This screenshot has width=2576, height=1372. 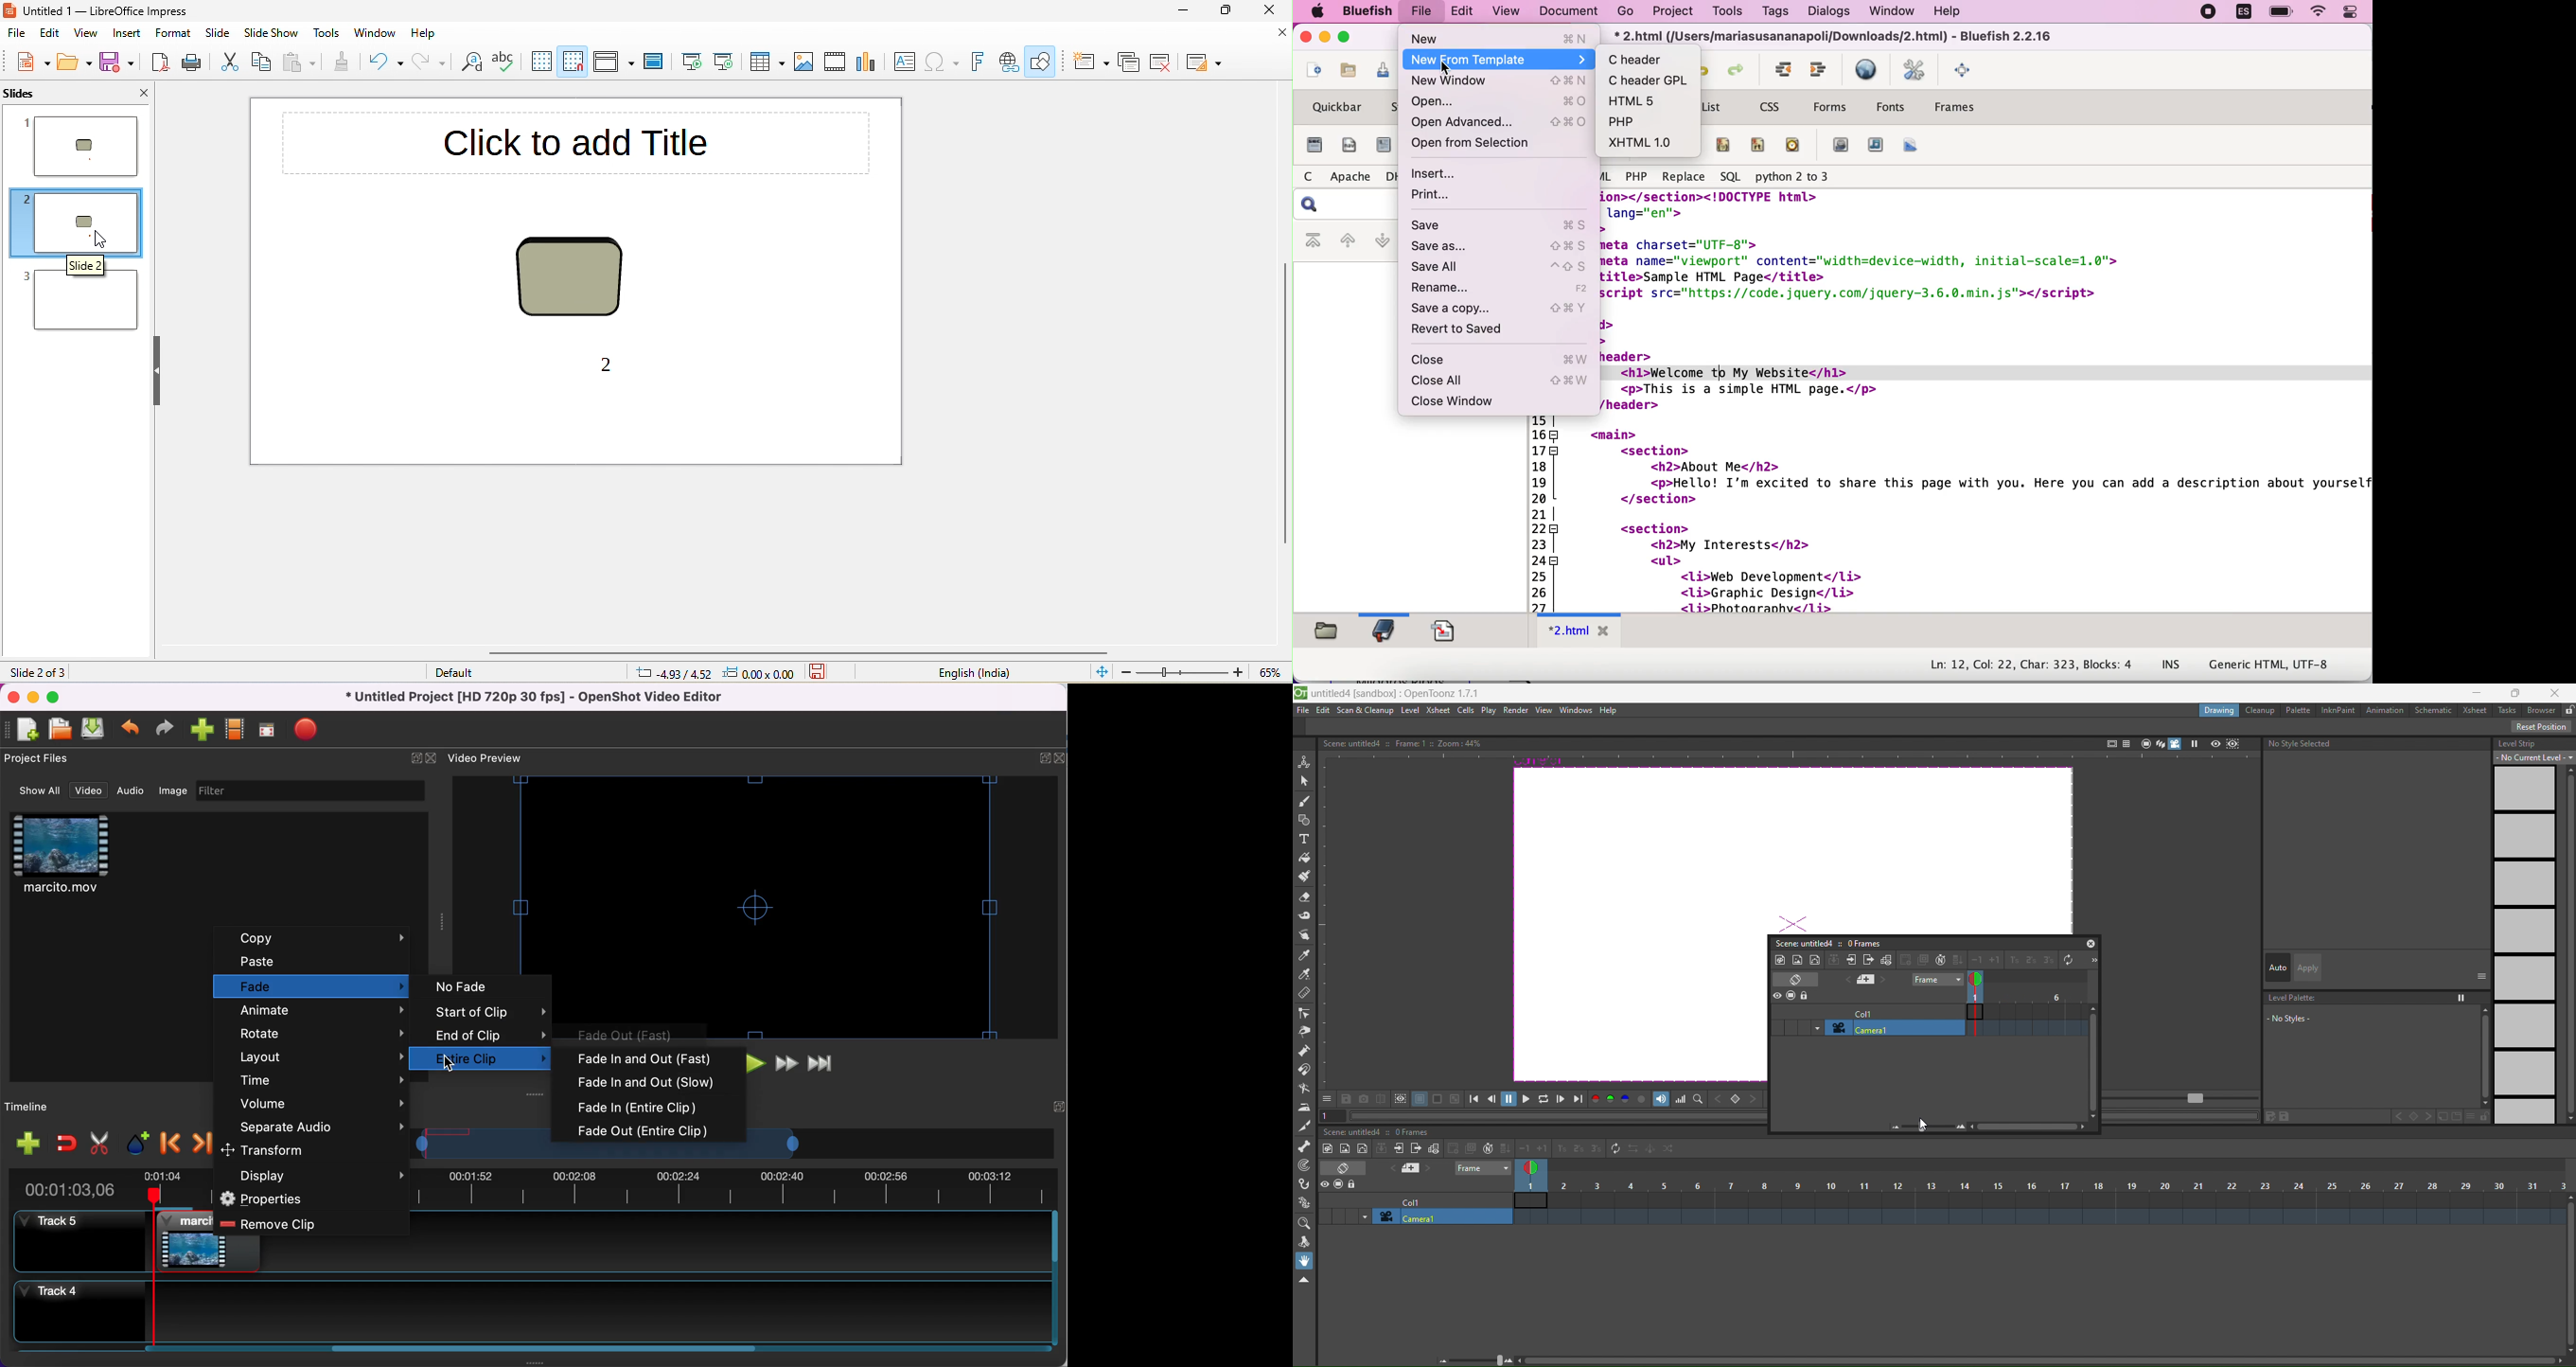 I want to click on minimize, so click(x=34, y=698).